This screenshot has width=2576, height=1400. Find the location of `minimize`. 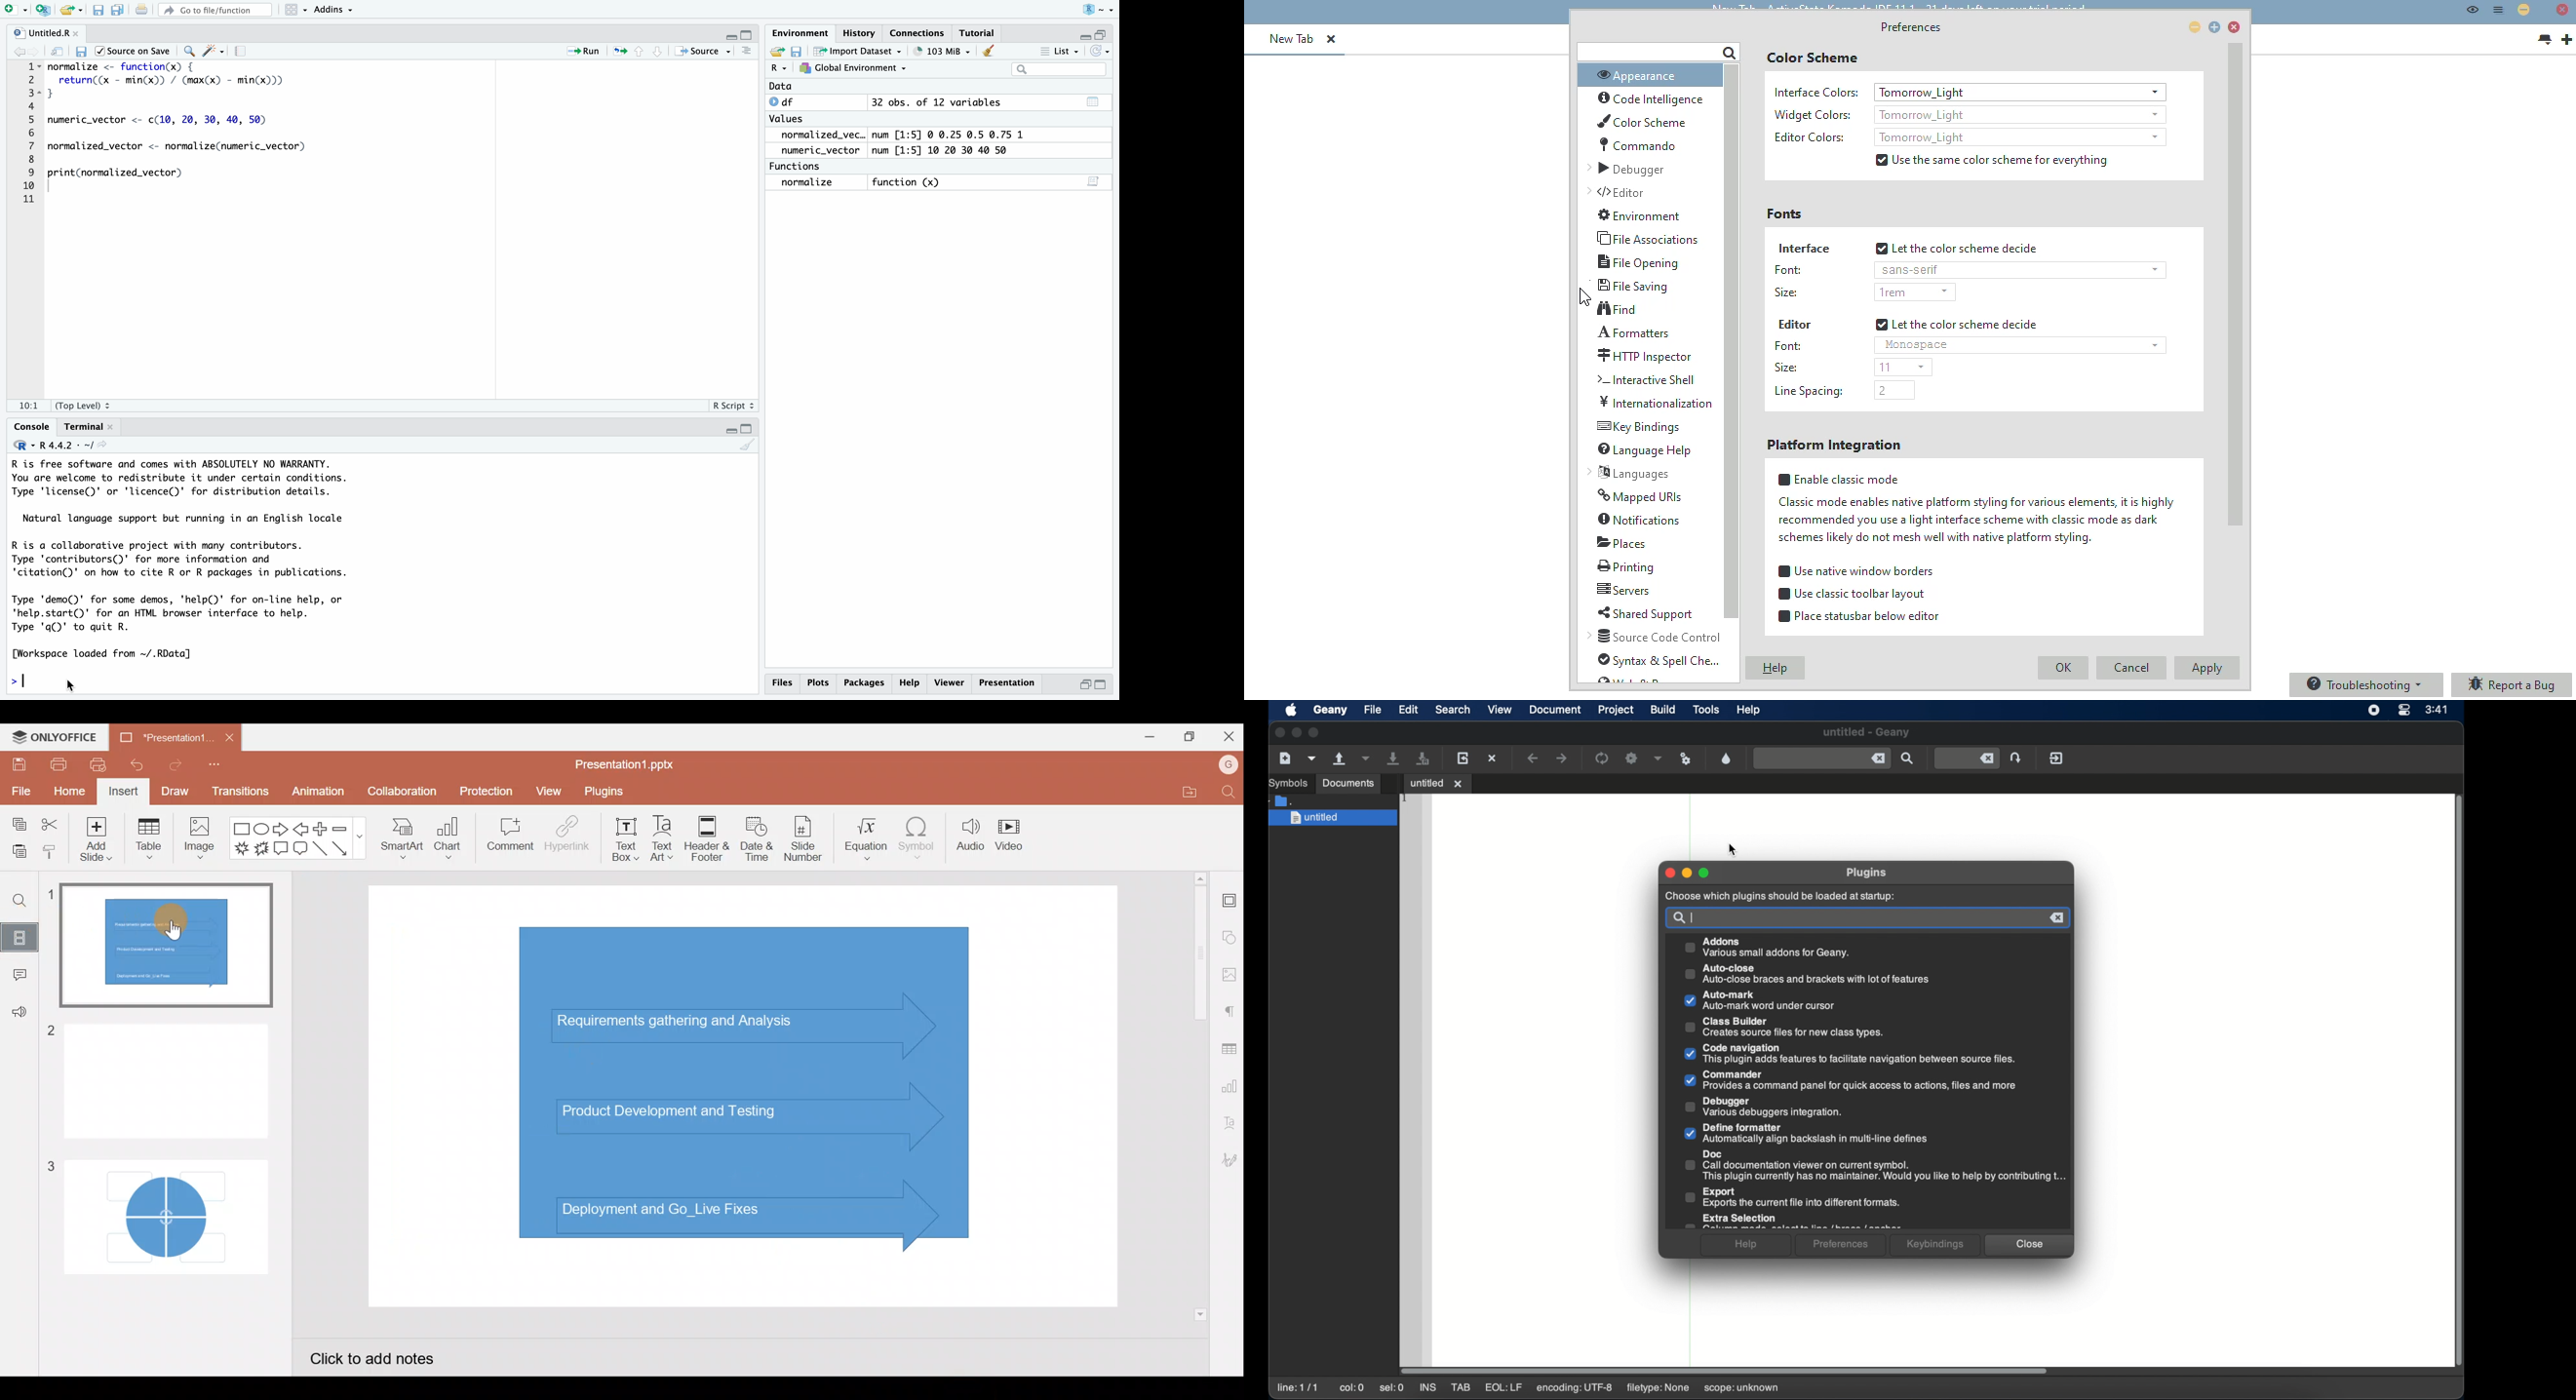

minimize is located at coordinates (1083, 35).